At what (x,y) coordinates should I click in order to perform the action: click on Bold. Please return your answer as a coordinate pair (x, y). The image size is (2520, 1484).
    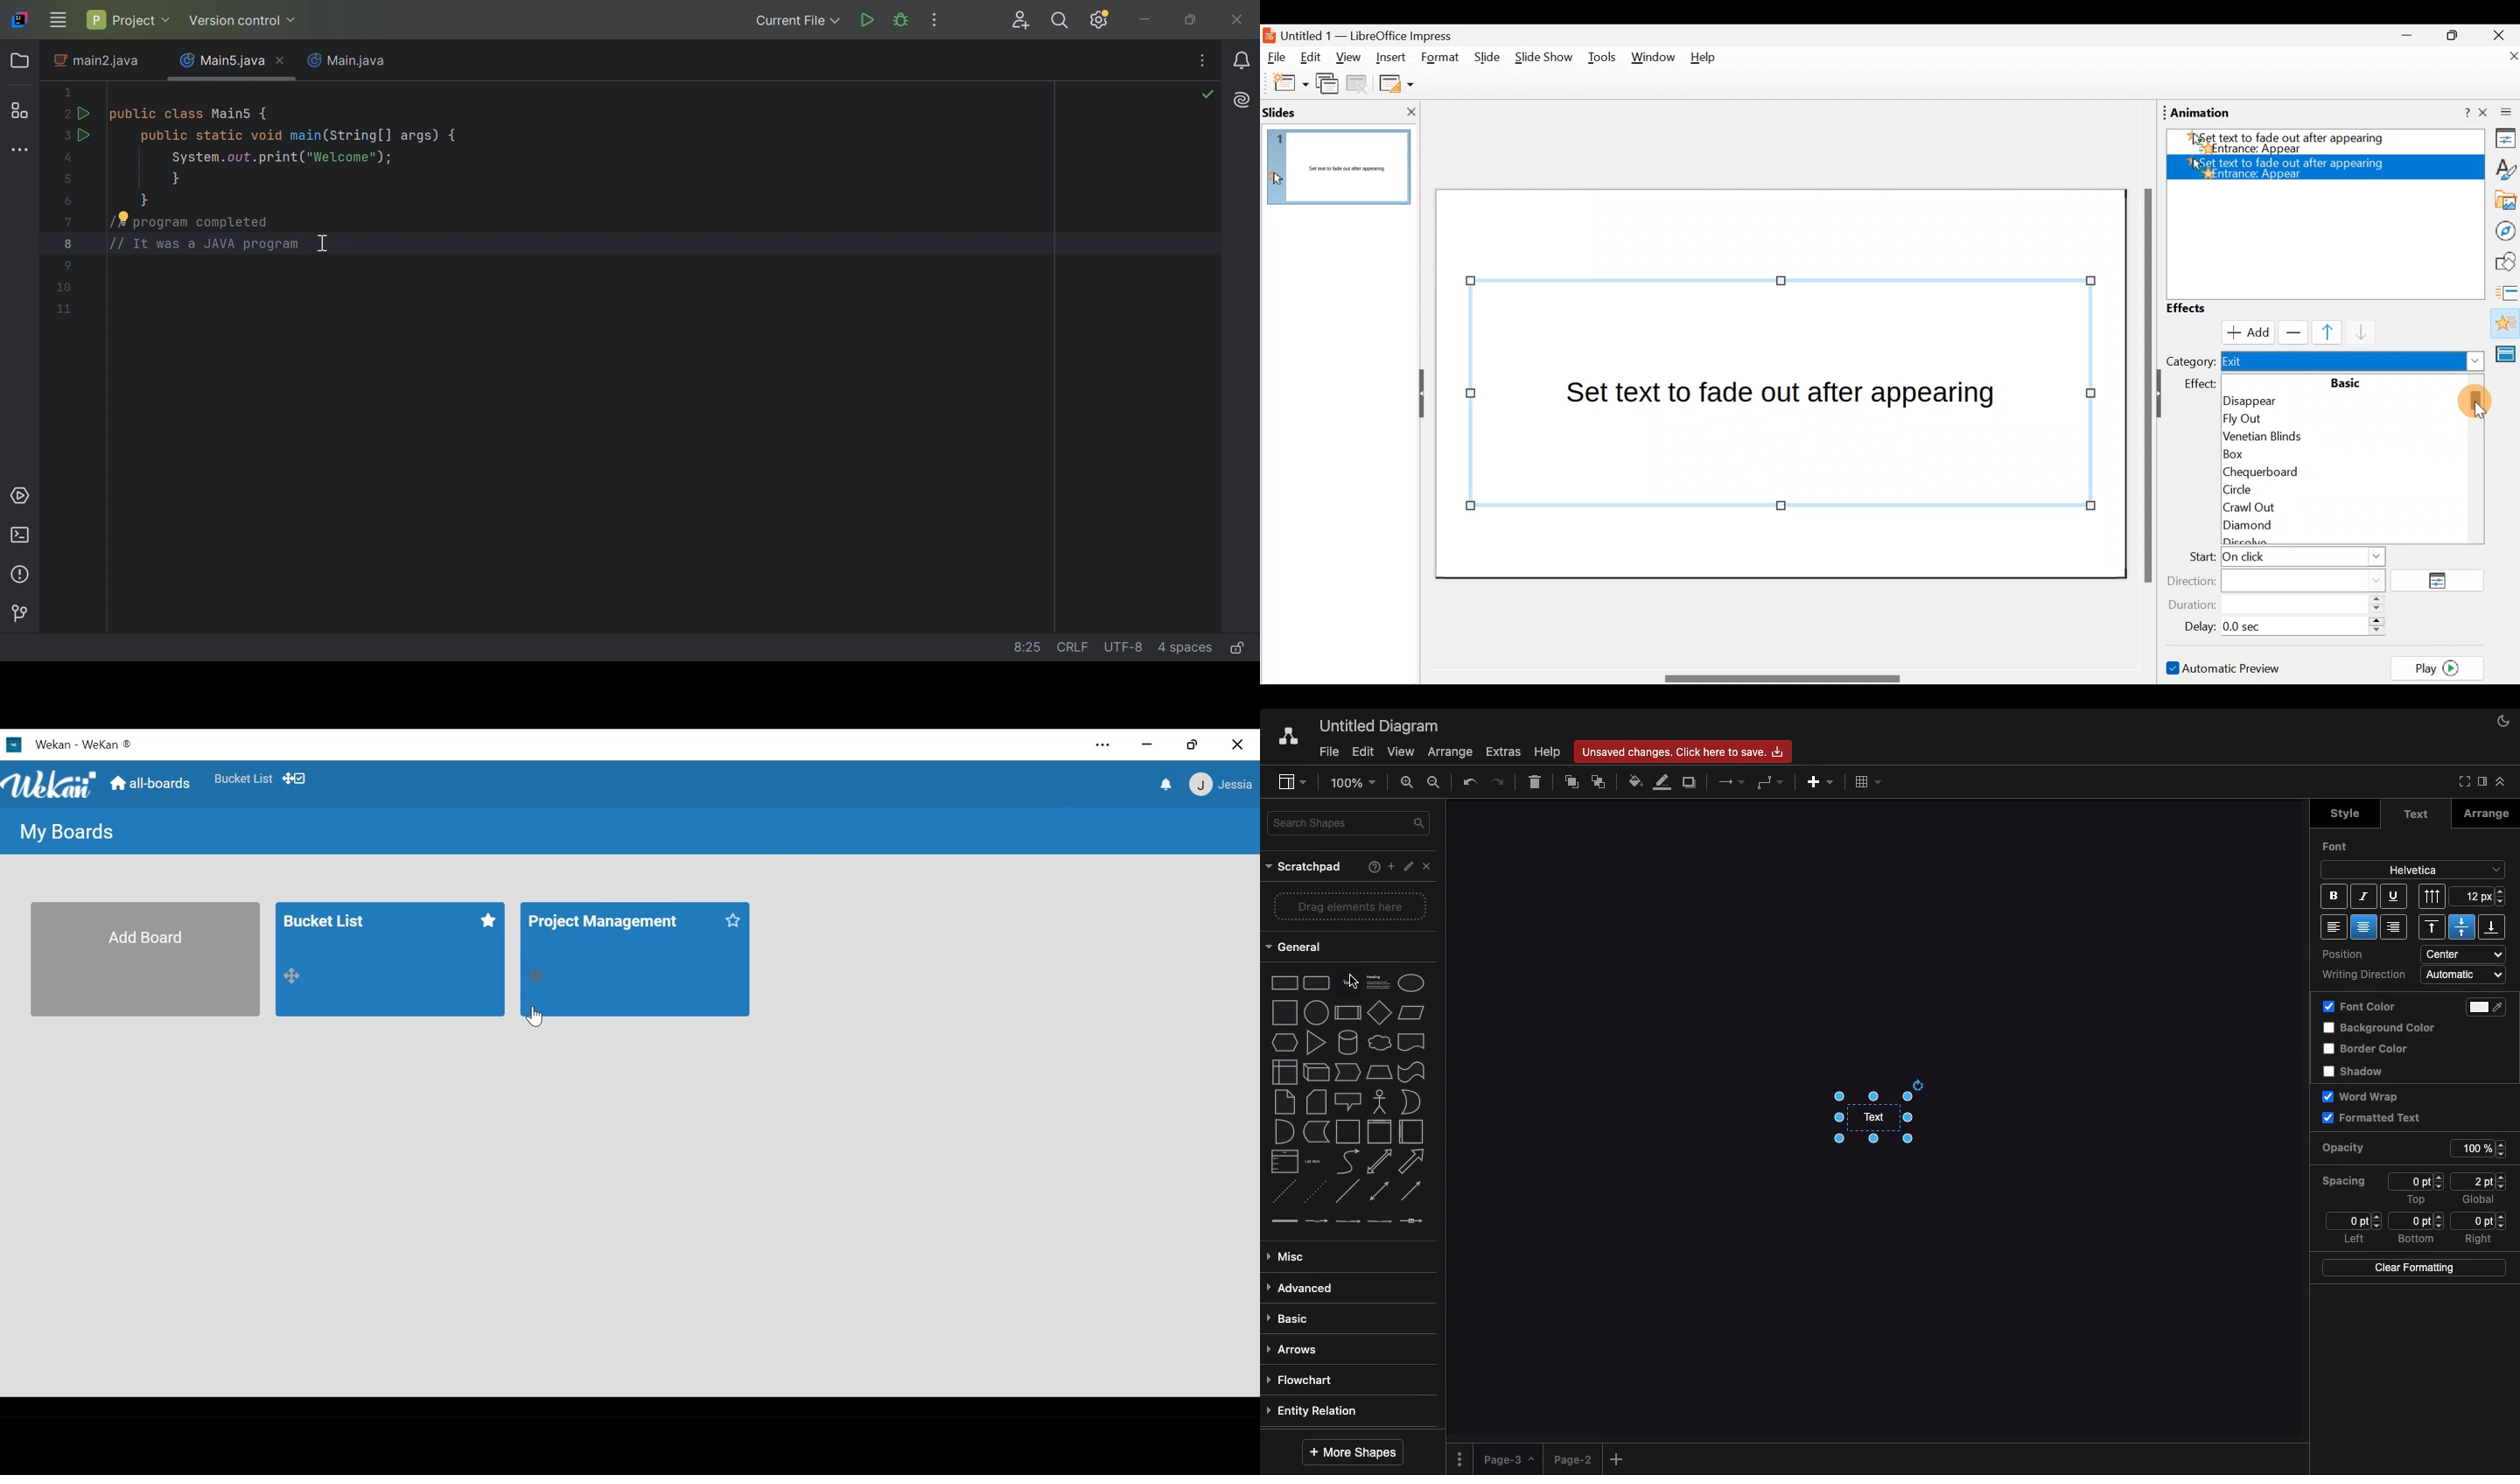
    Looking at the image, I should click on (2333, 896).